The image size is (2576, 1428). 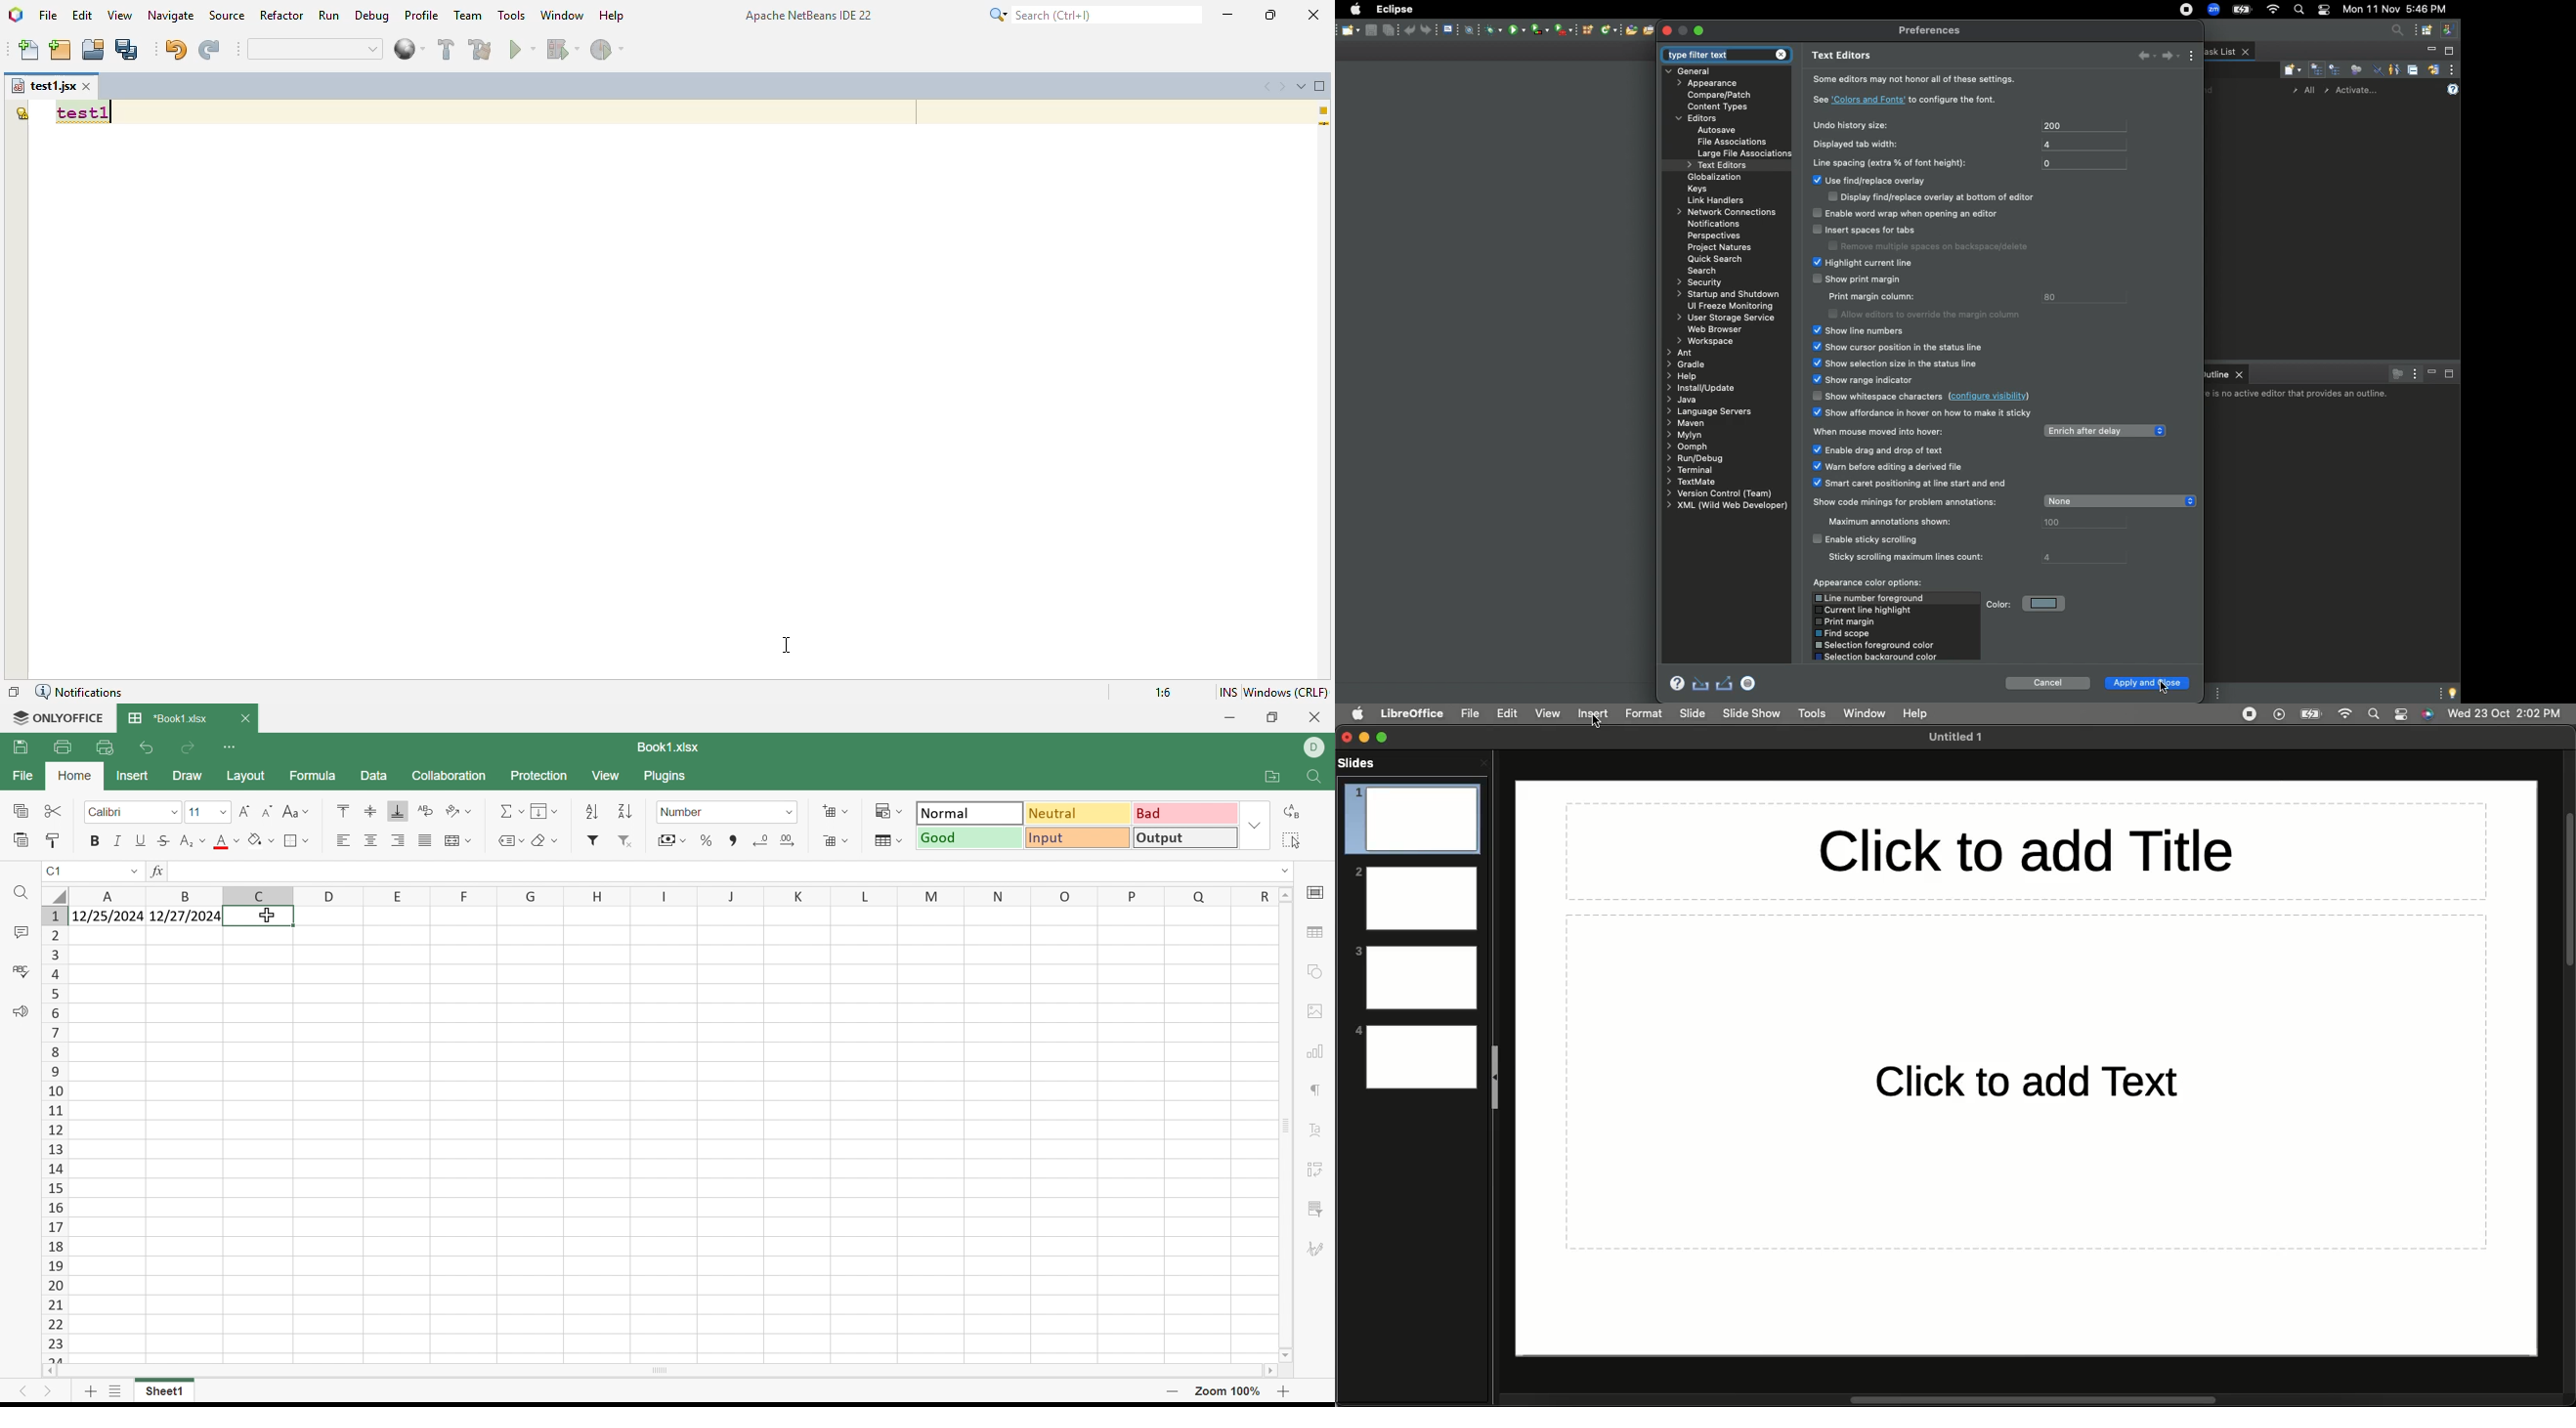 What do you see at coordinates (371, 813) in the screenshot?
I see `Align Middle` at bounding box center [371, 813].